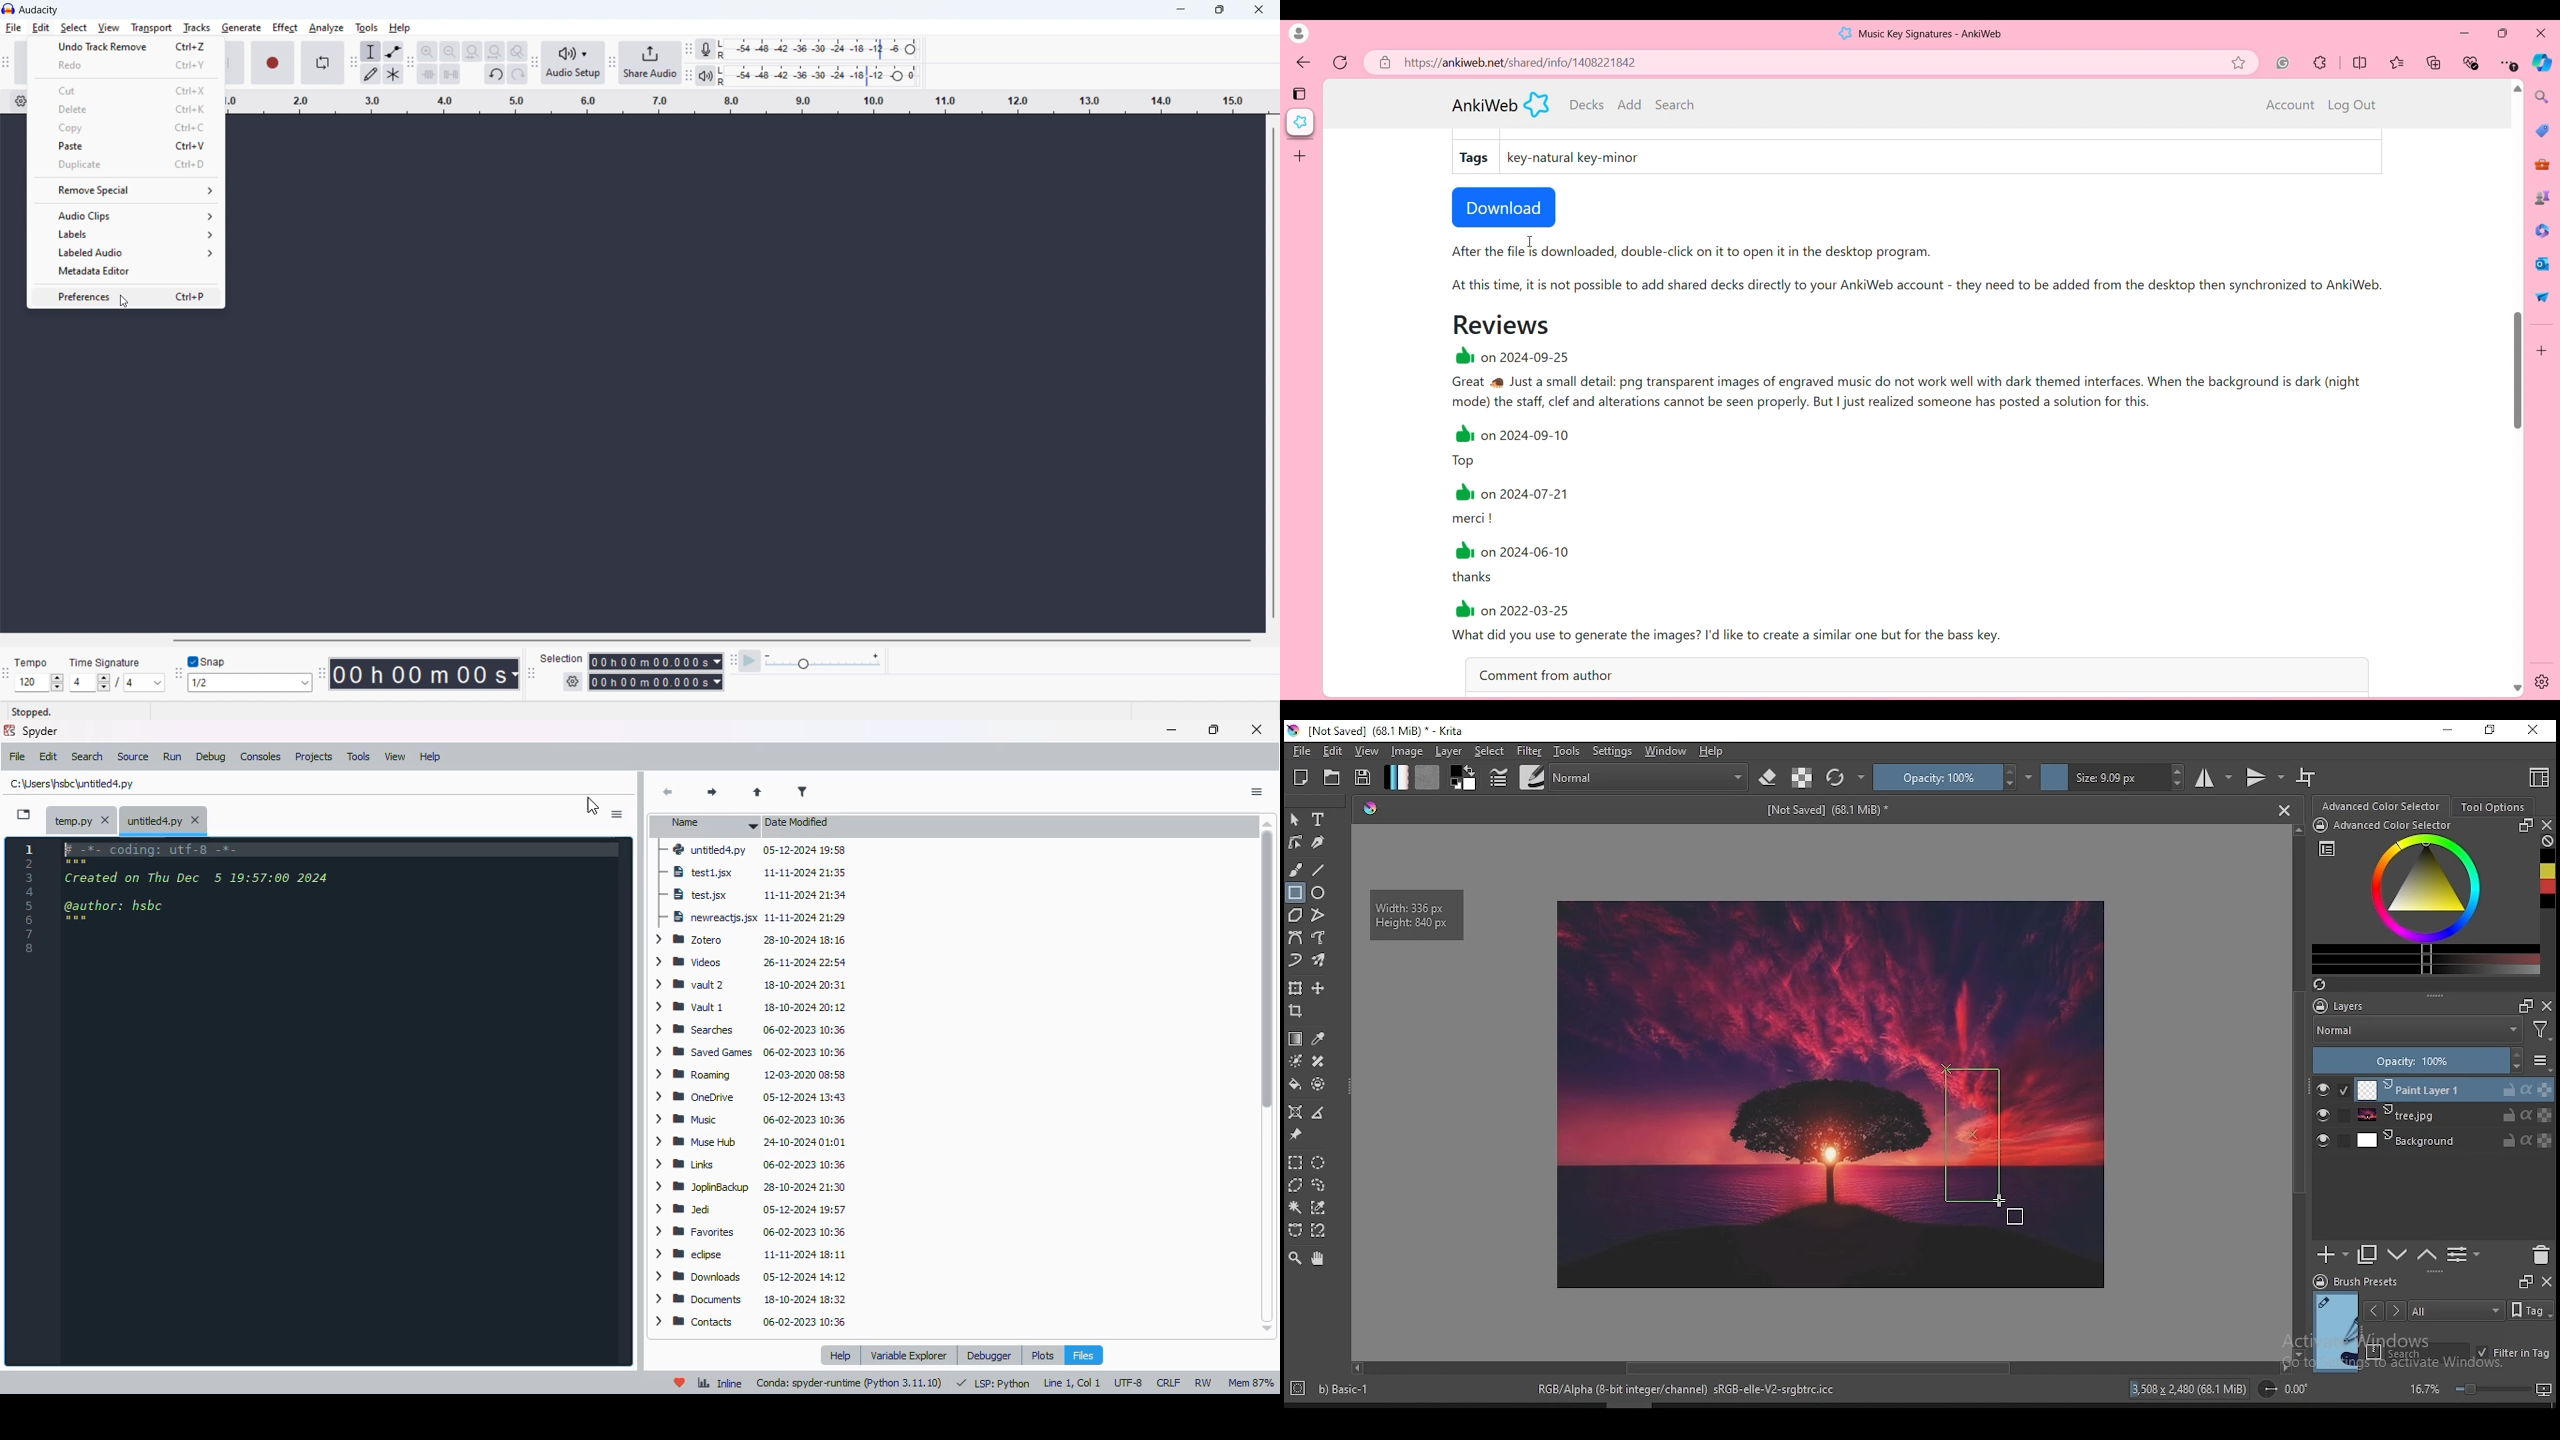  What do you see at coordinates (125, 253) in the screenshot?
I see `labeled audio` at bounding box center [125, 253].